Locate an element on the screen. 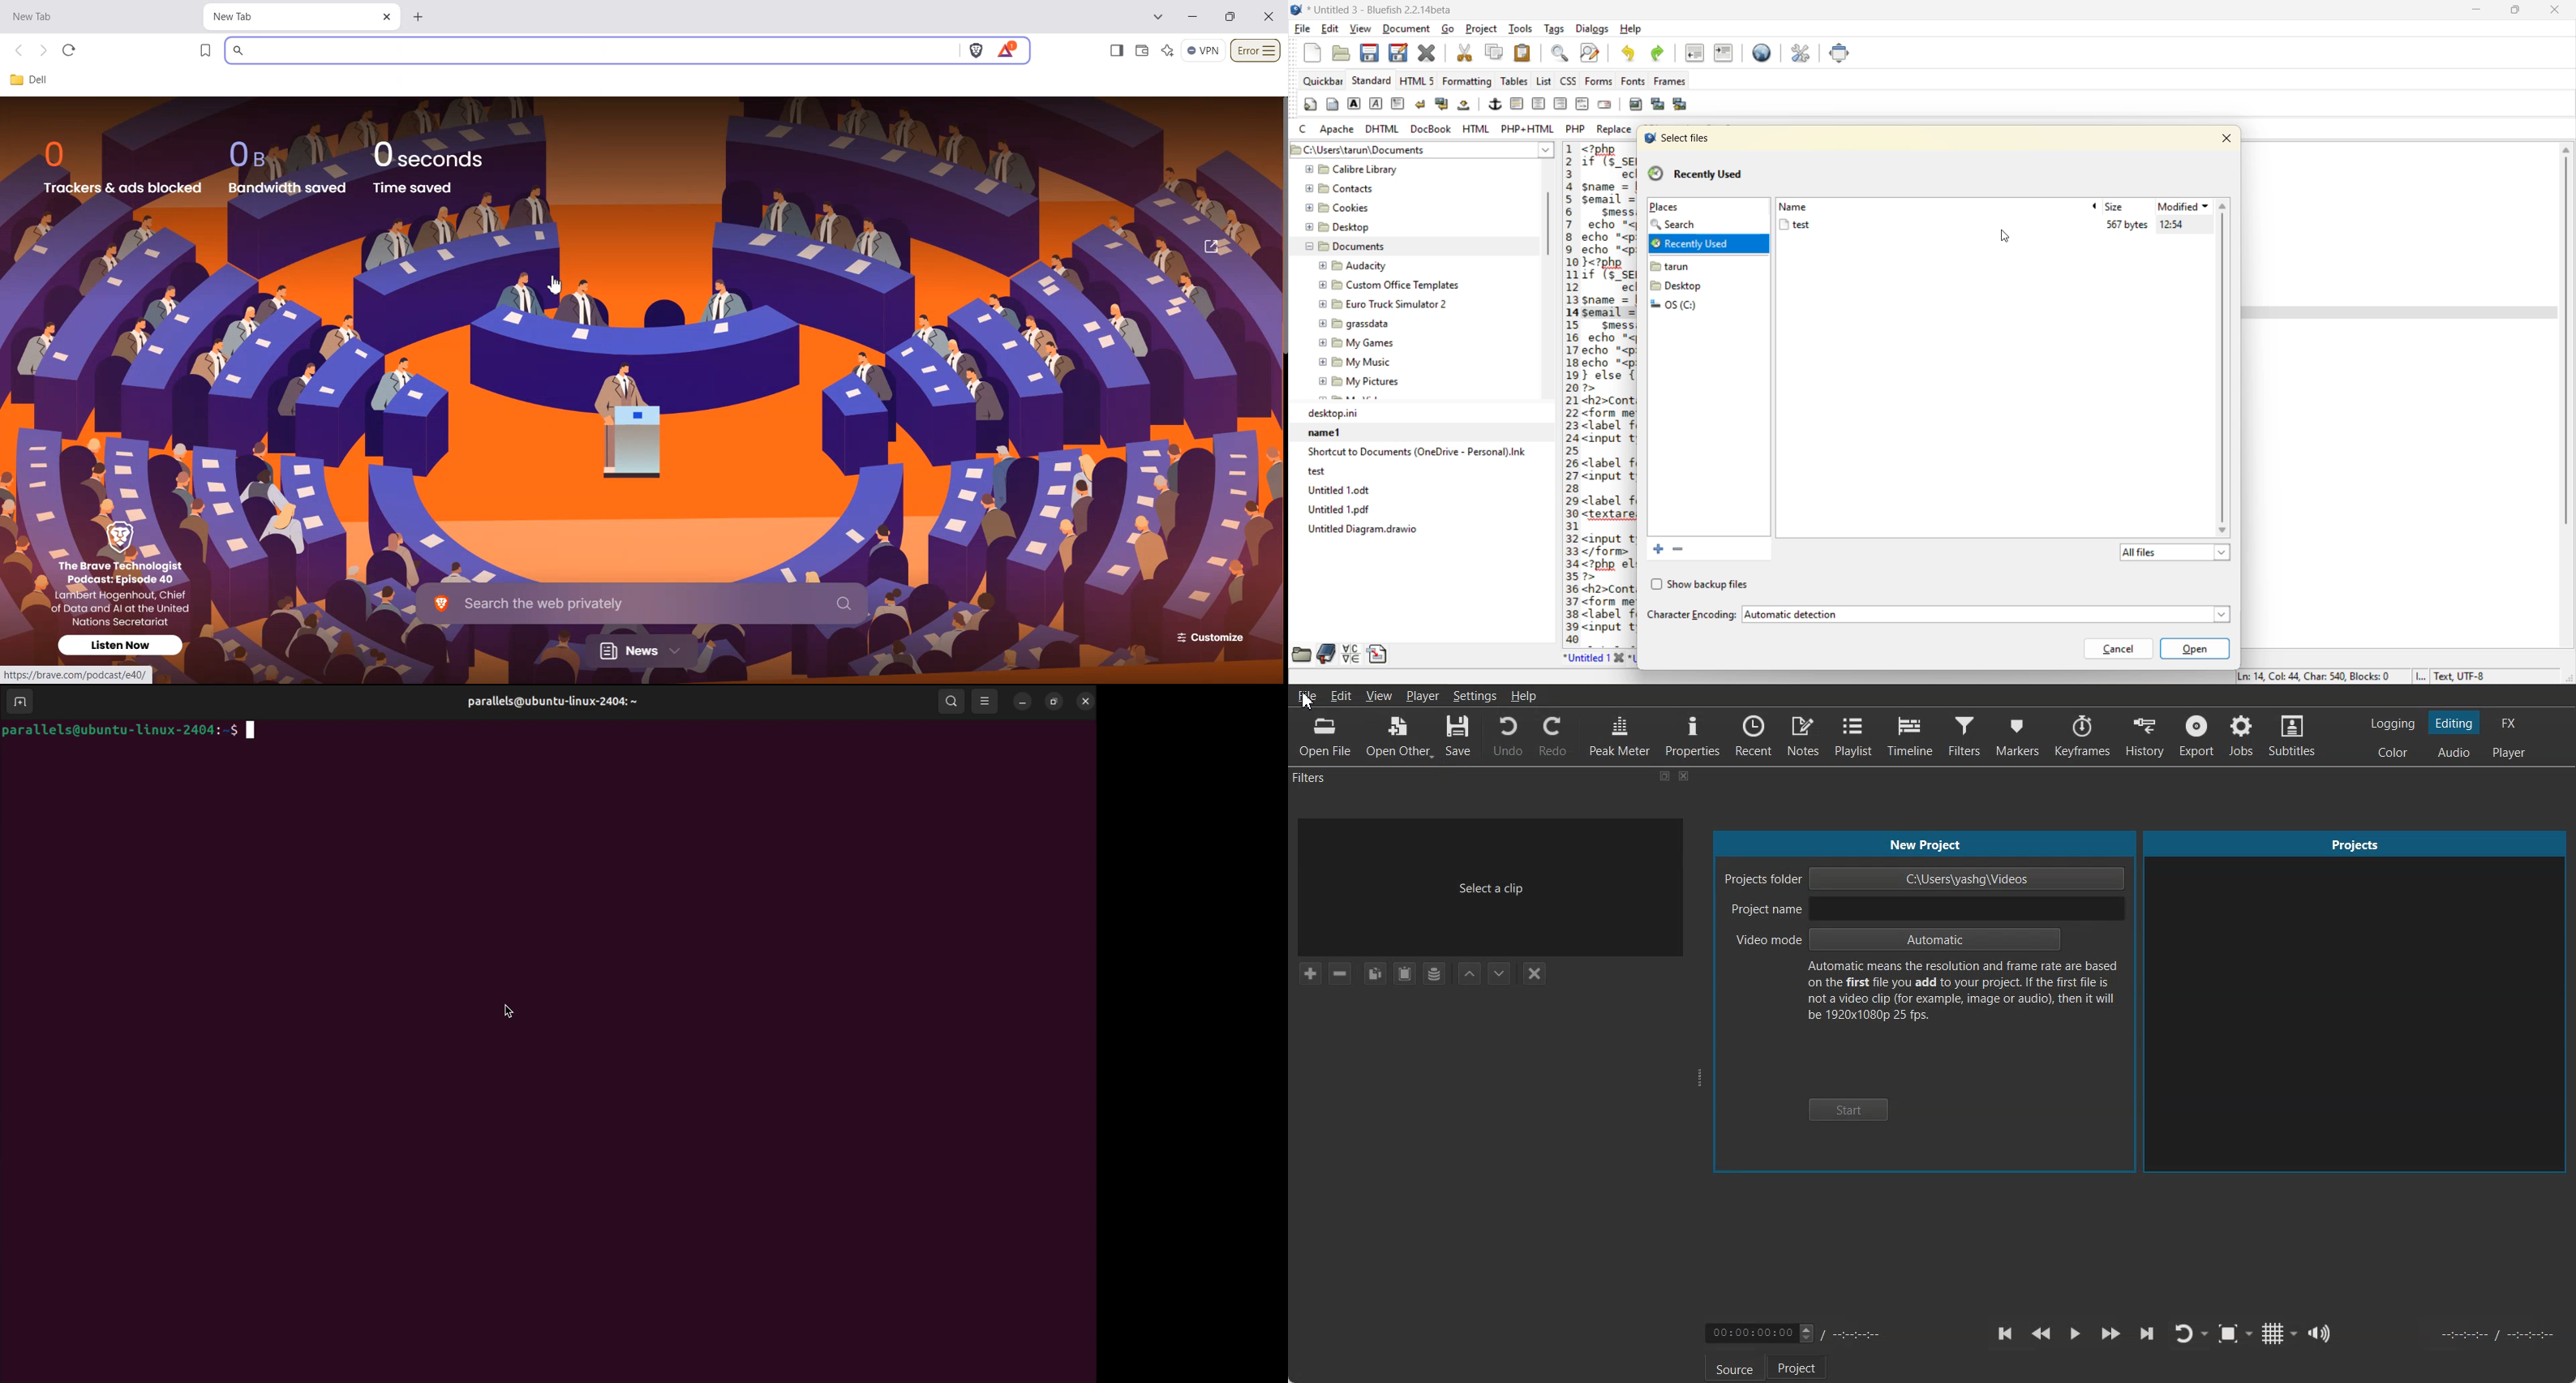 The image size is (2576, 1400). tables is located at coordinates (1513, 81).